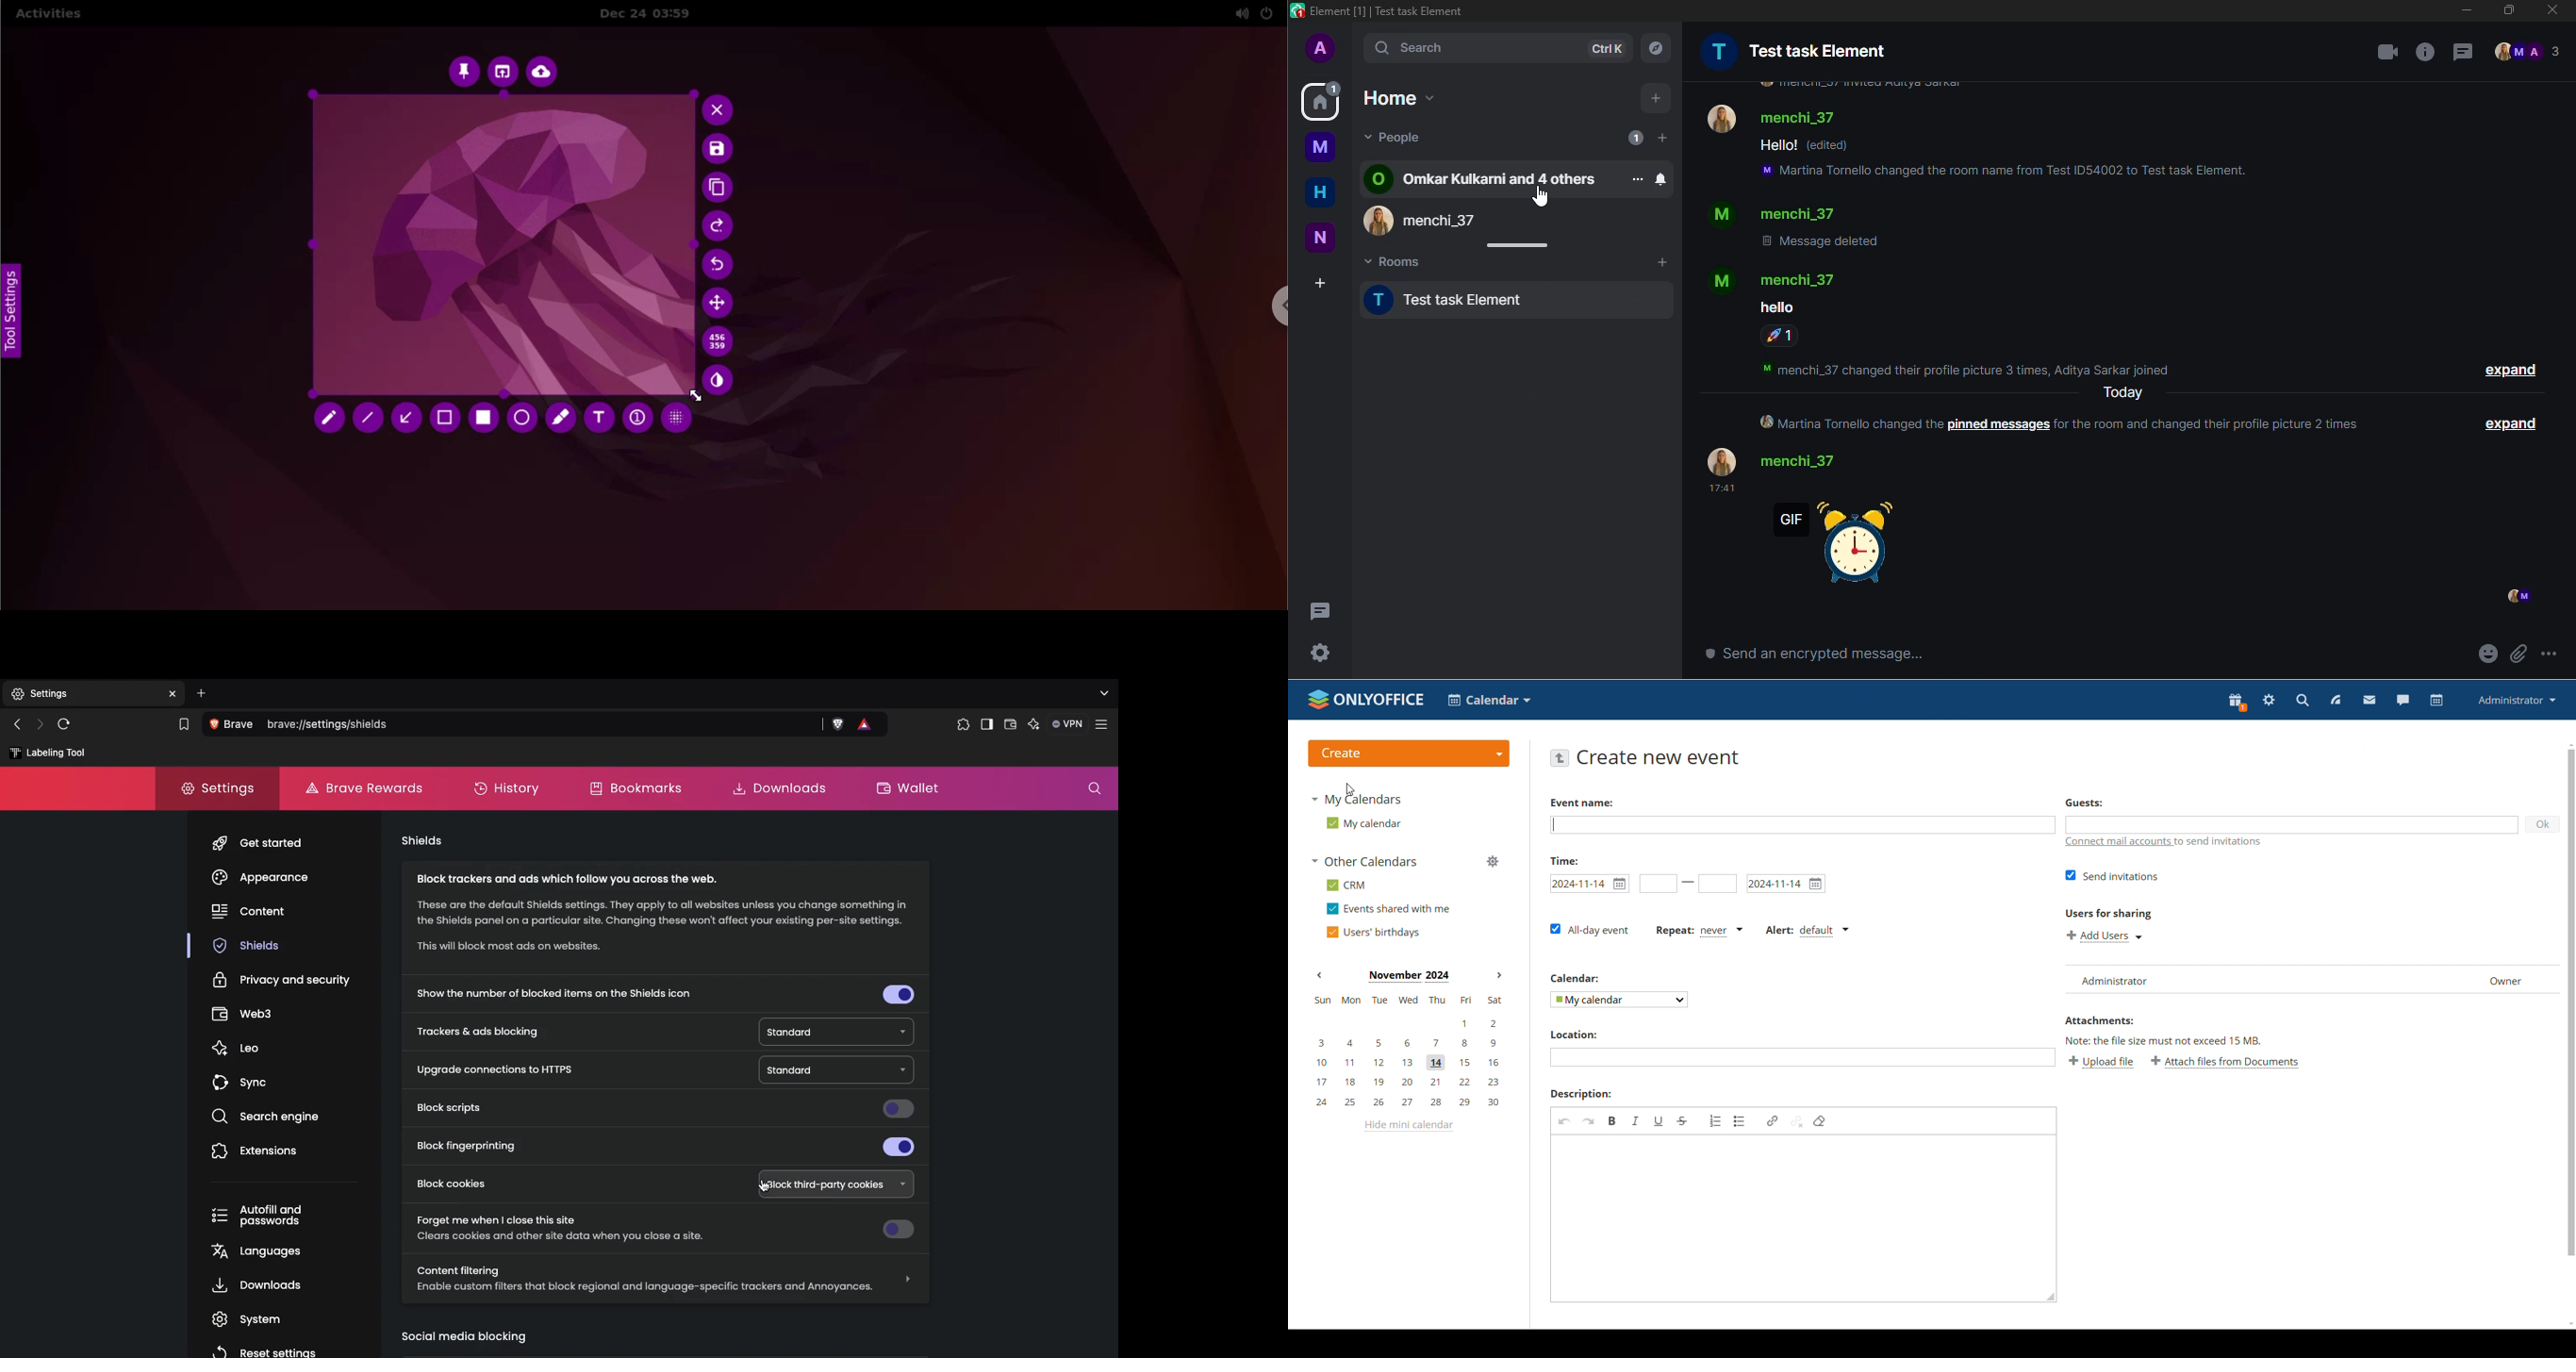 The width and height of the screenshot is (2576, 1372). Describe the element at coordinates (2514, 425) in the screenshot. I see `expand` at that location.